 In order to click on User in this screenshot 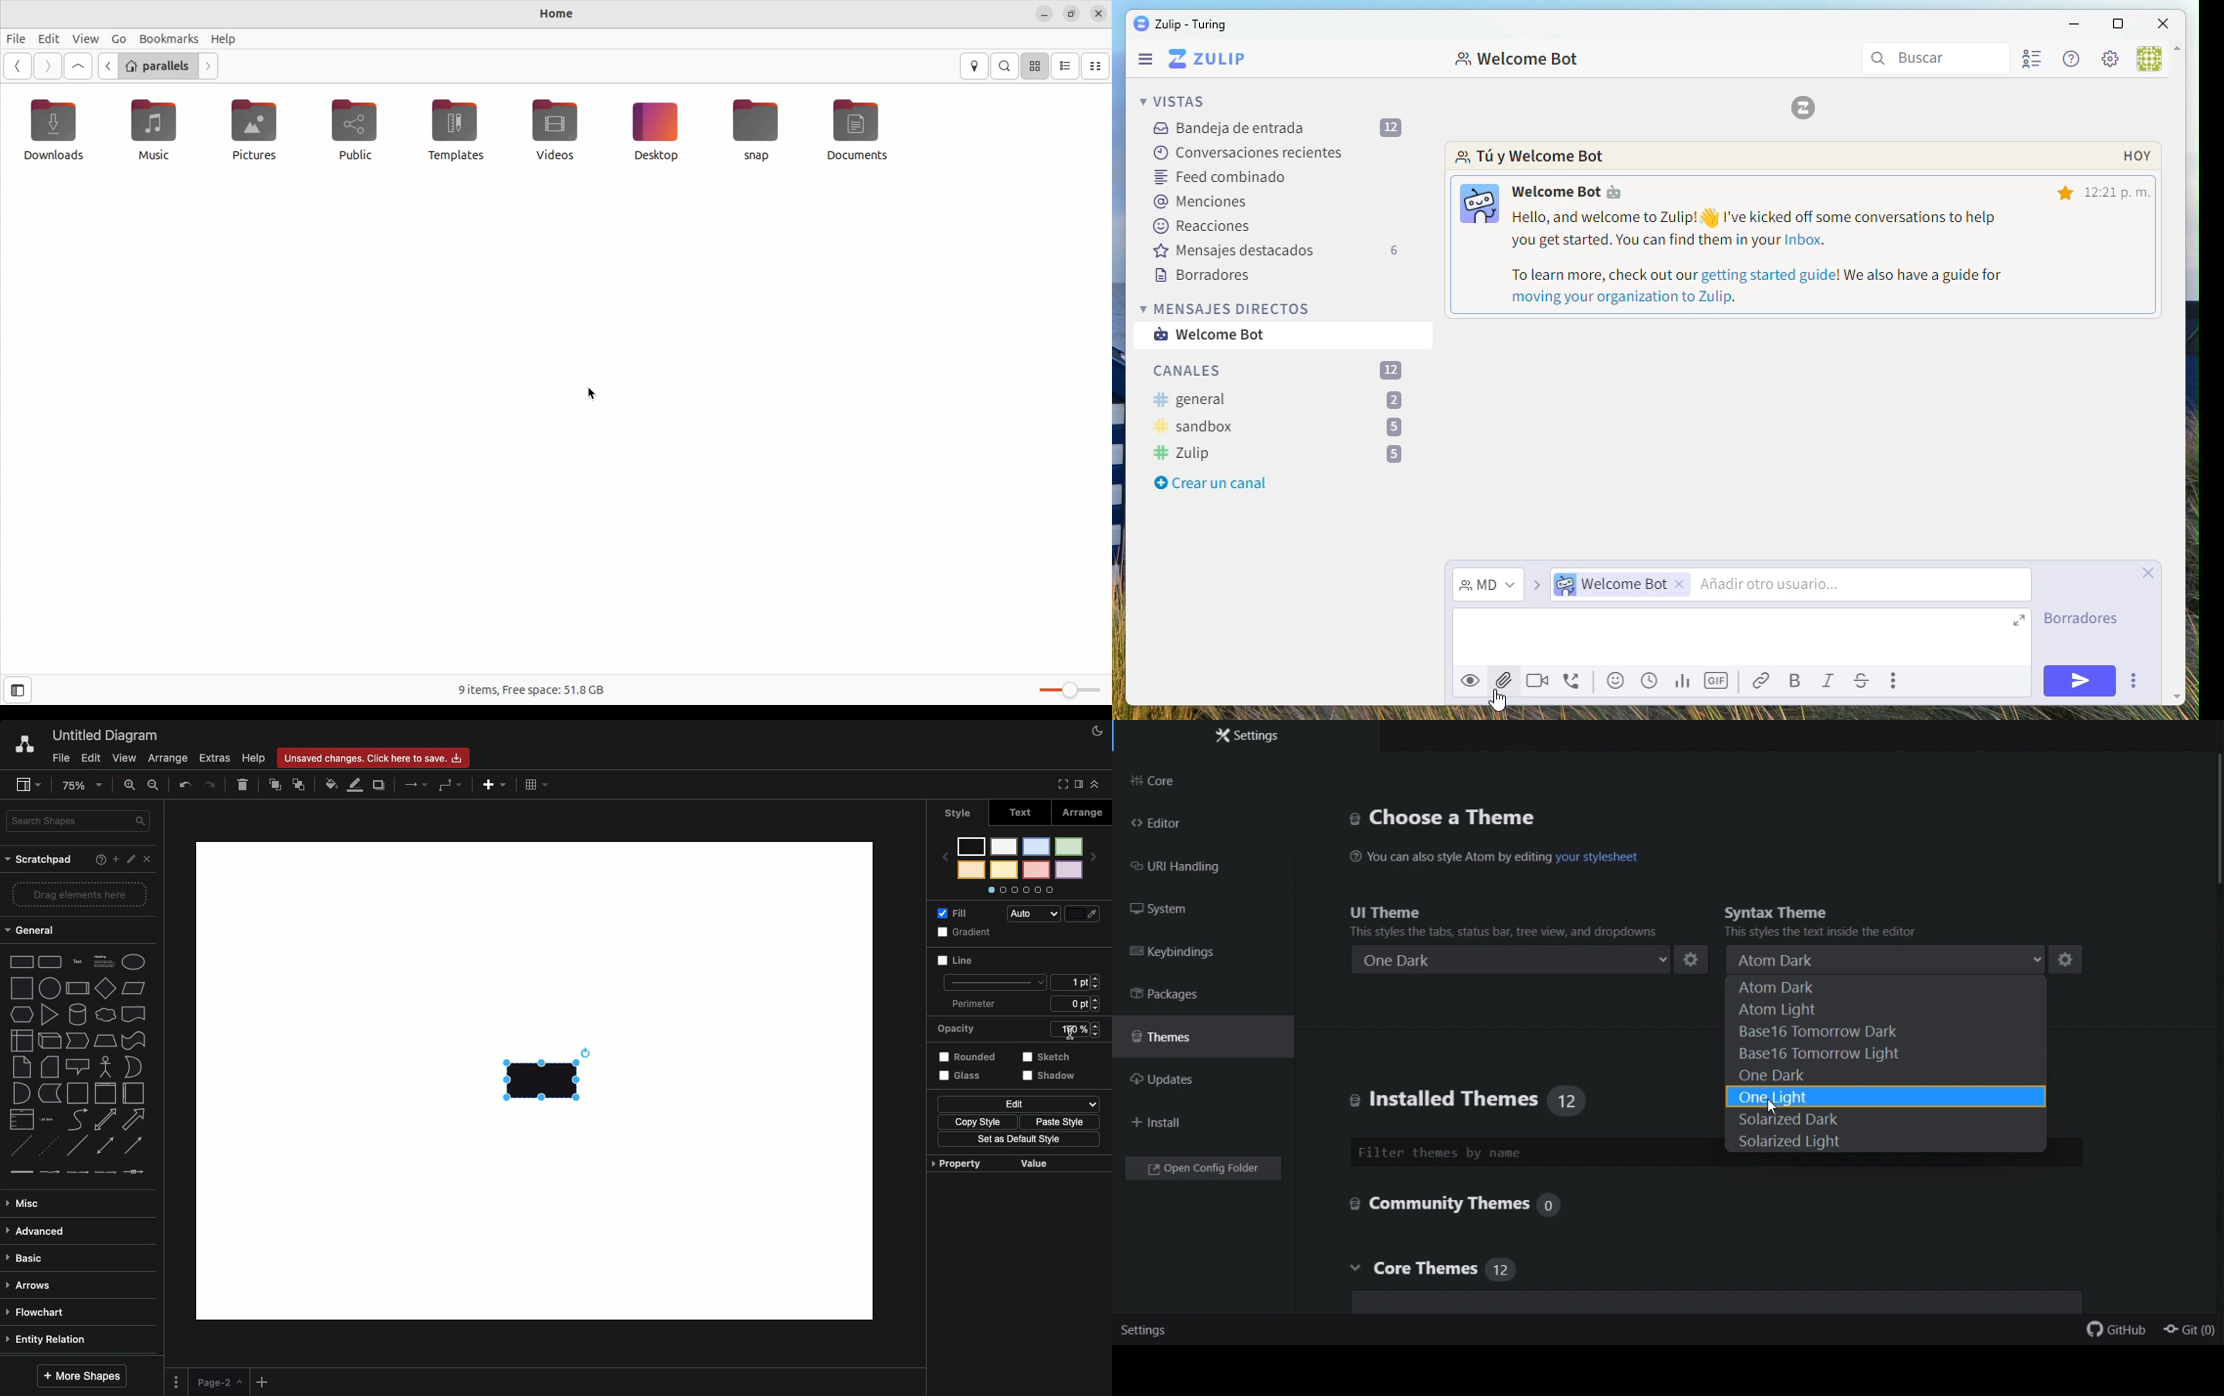, I will do `click(2149, 60)`.